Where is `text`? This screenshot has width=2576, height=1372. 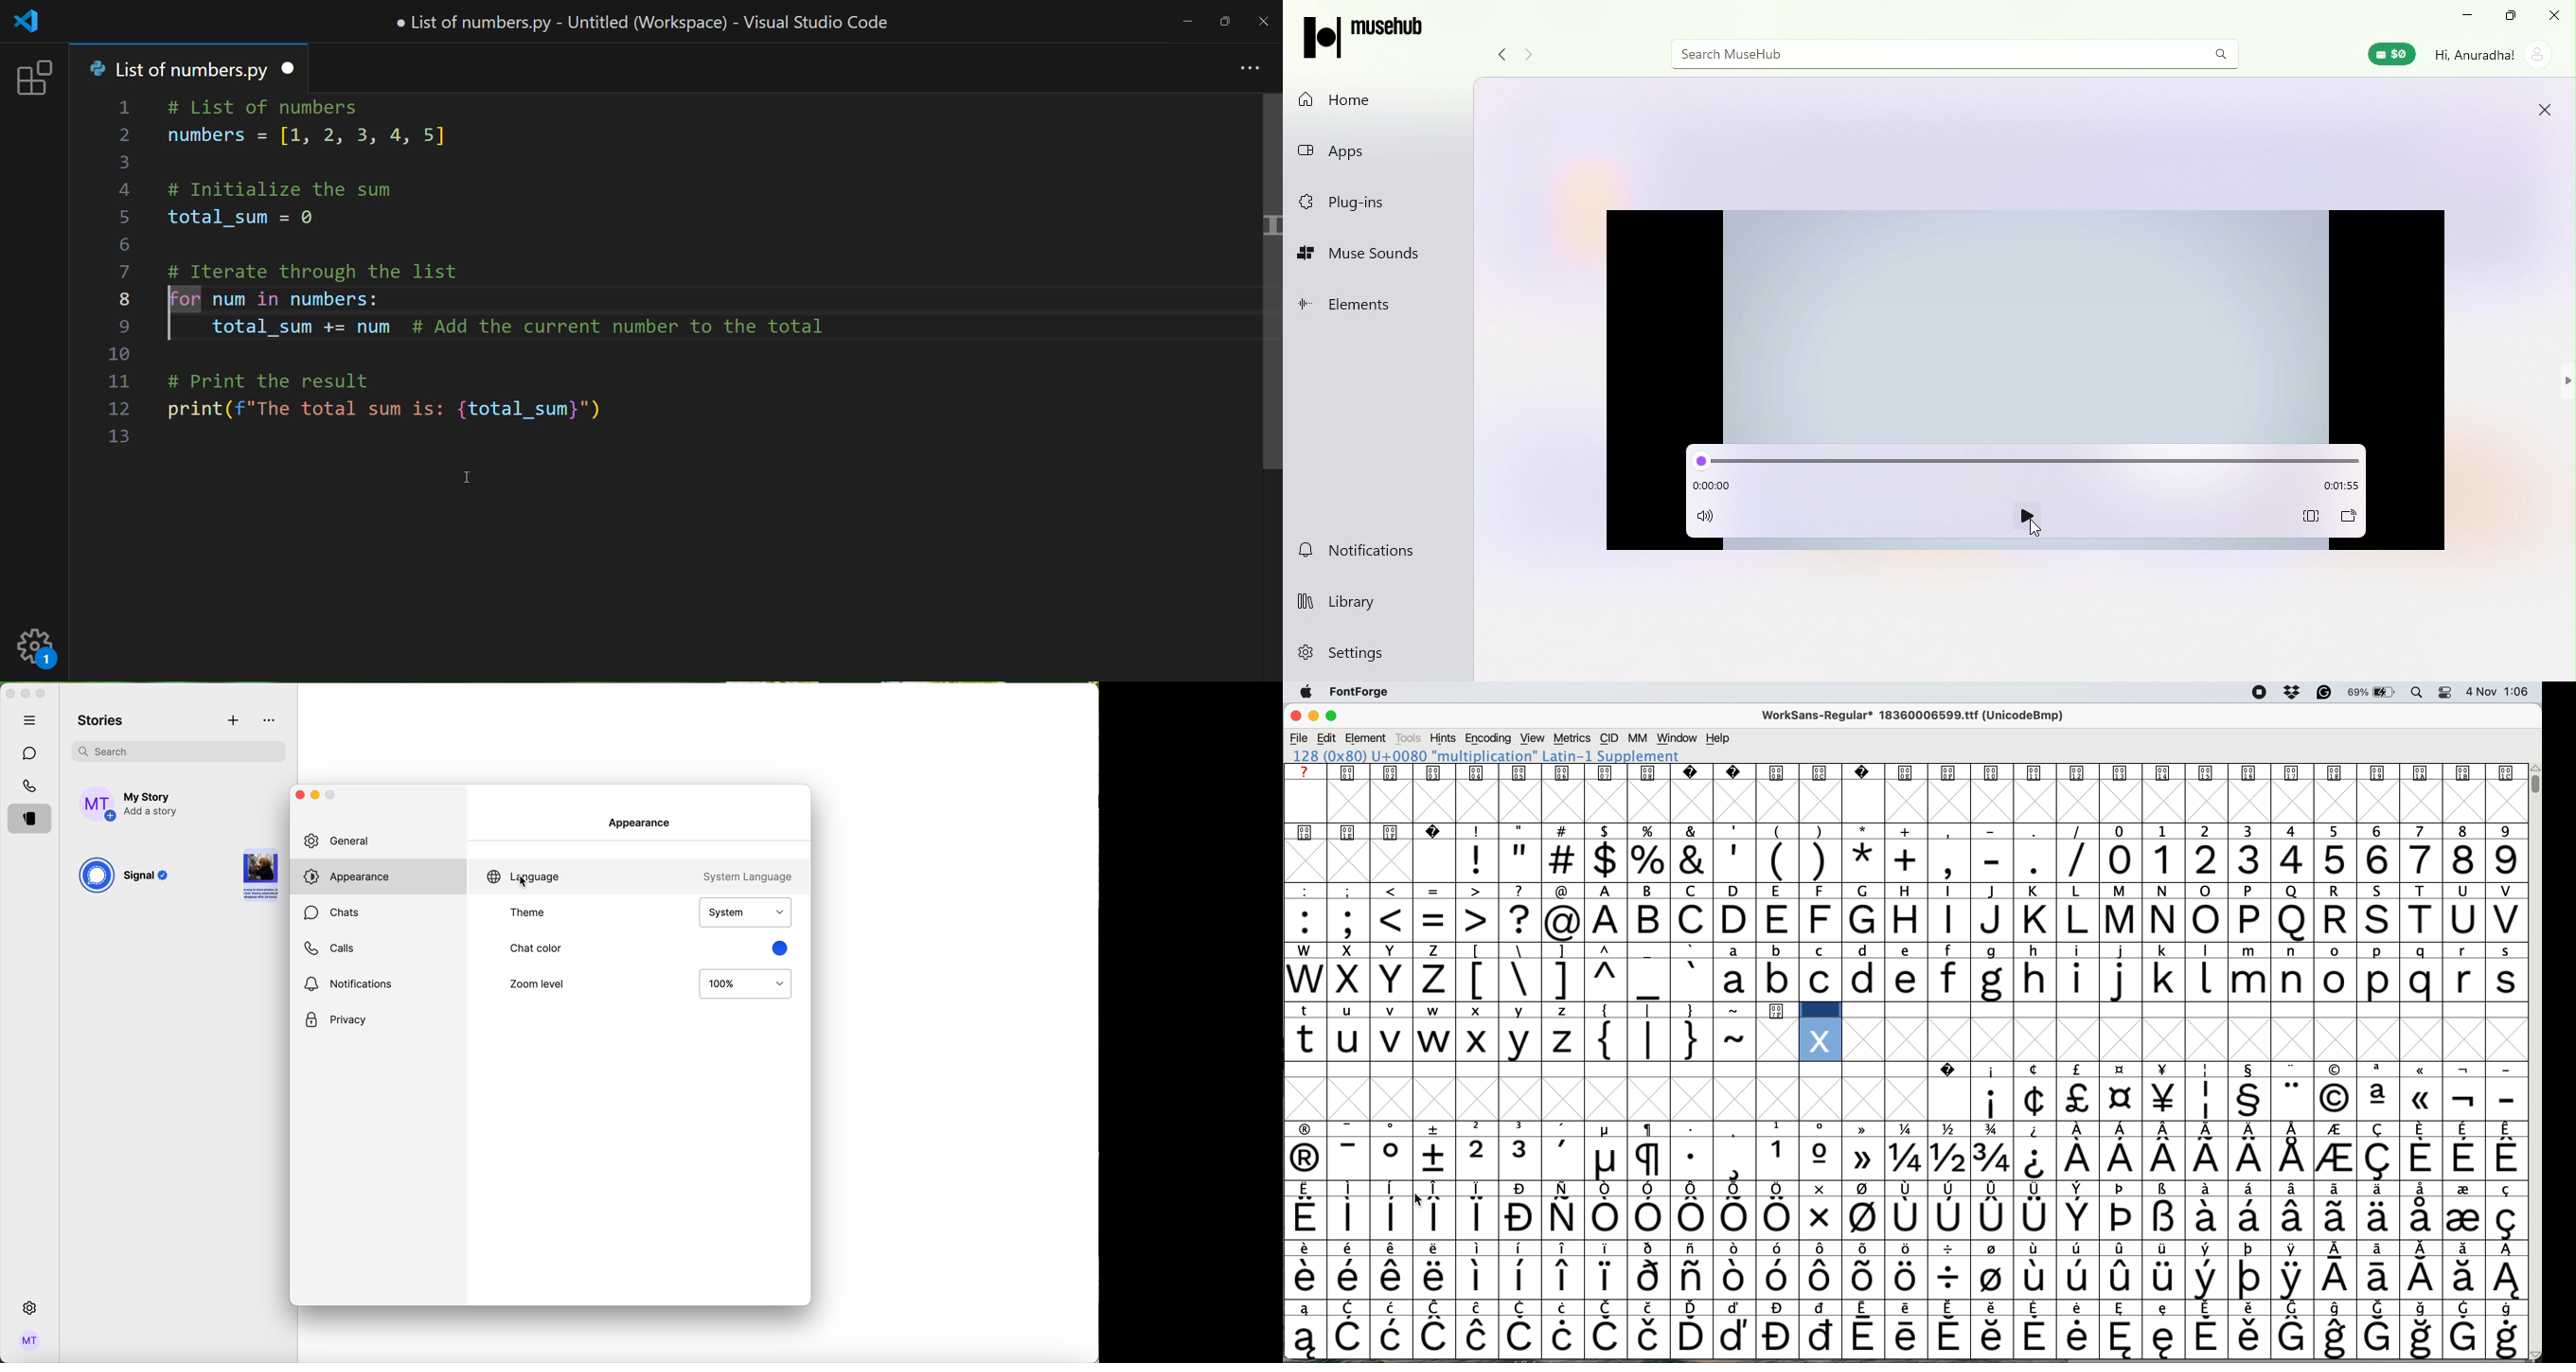
text is located at coordinates (1903, 773).